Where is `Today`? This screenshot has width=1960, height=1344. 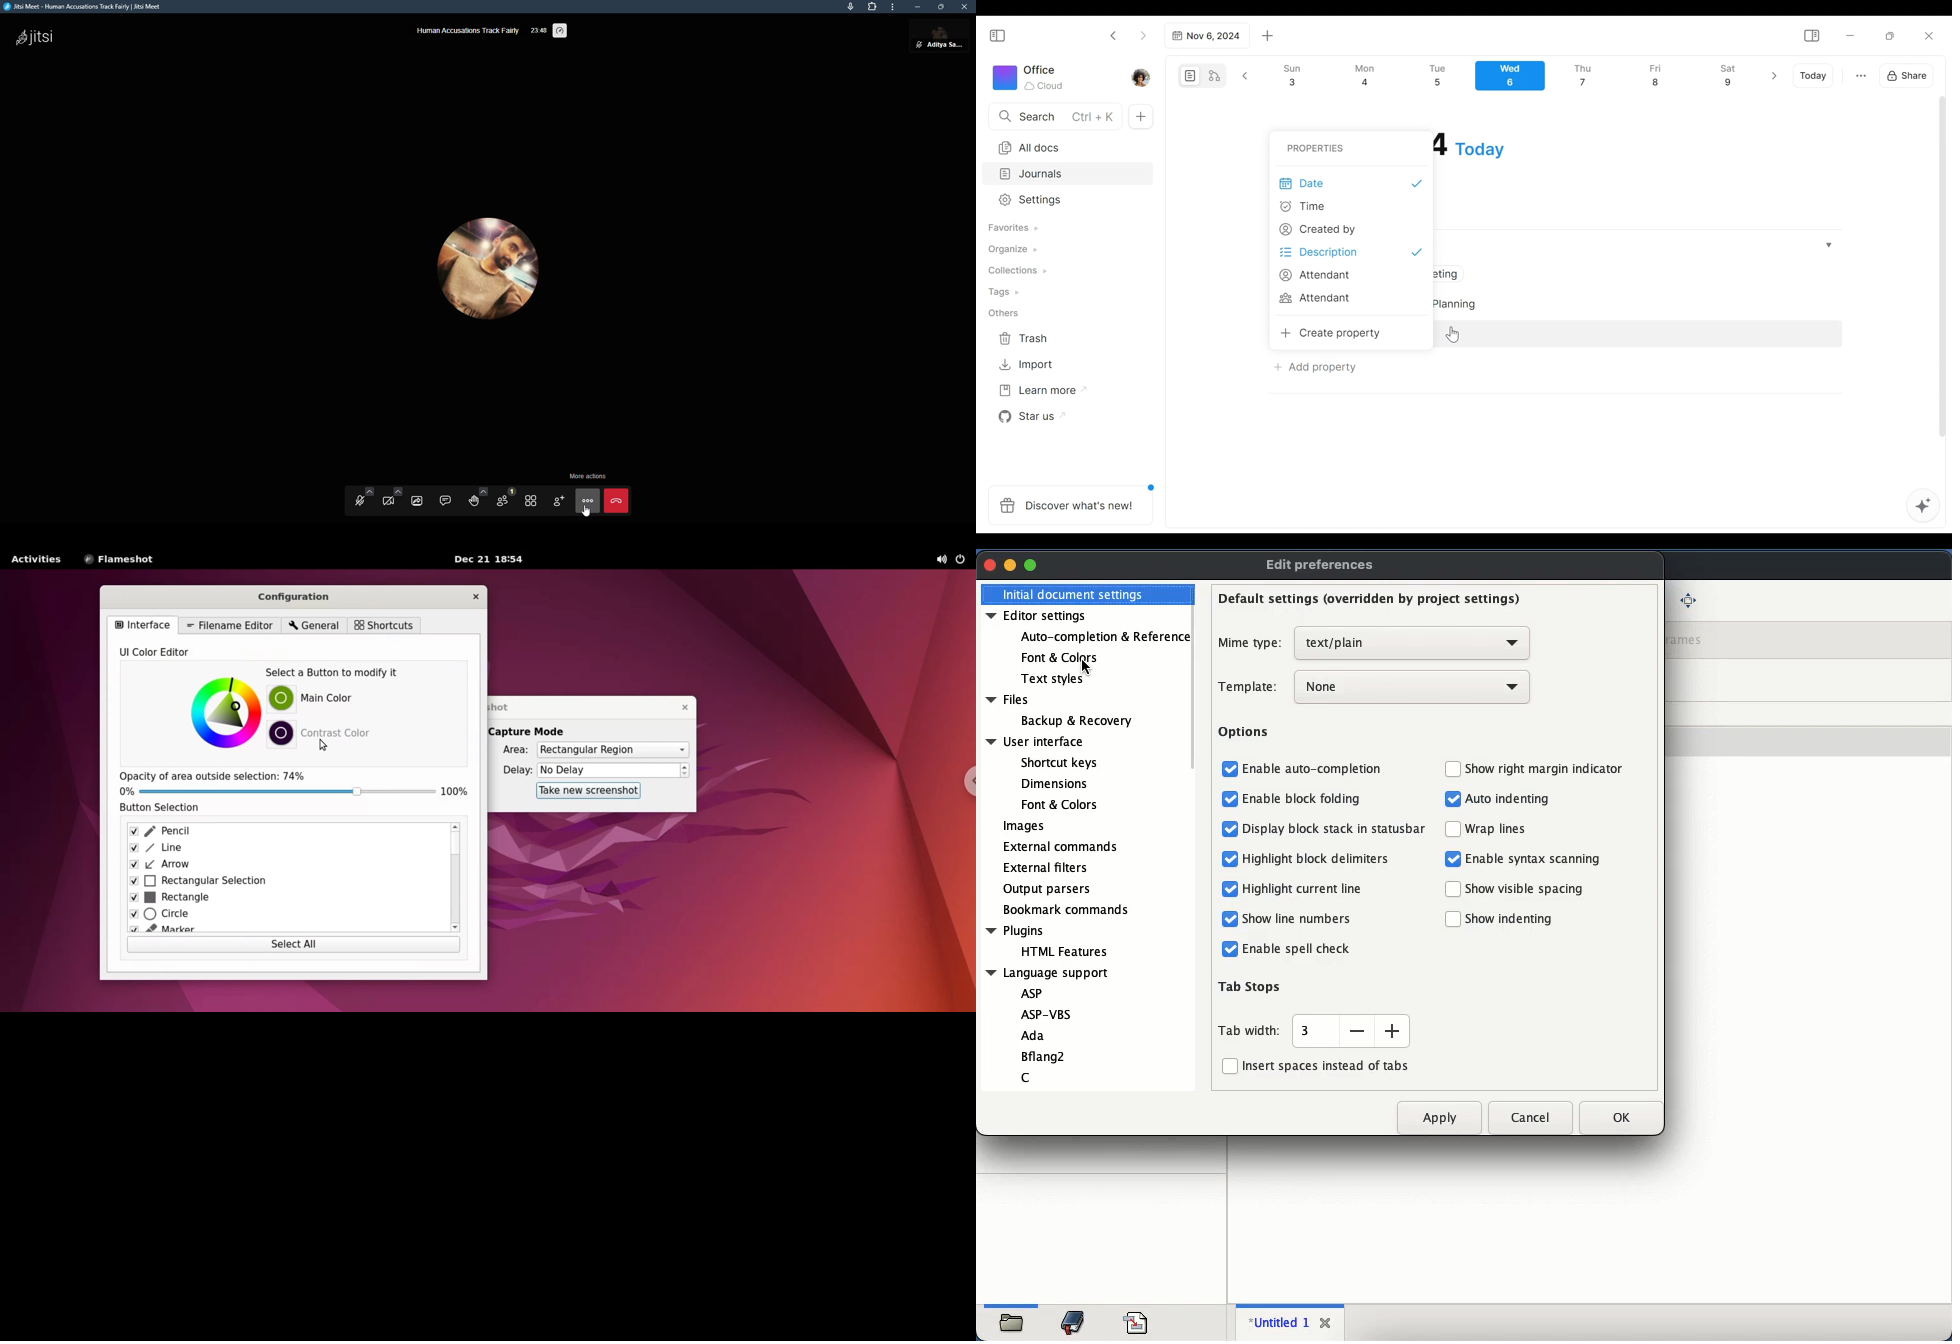
Today is located at coordinates (1814, 76).